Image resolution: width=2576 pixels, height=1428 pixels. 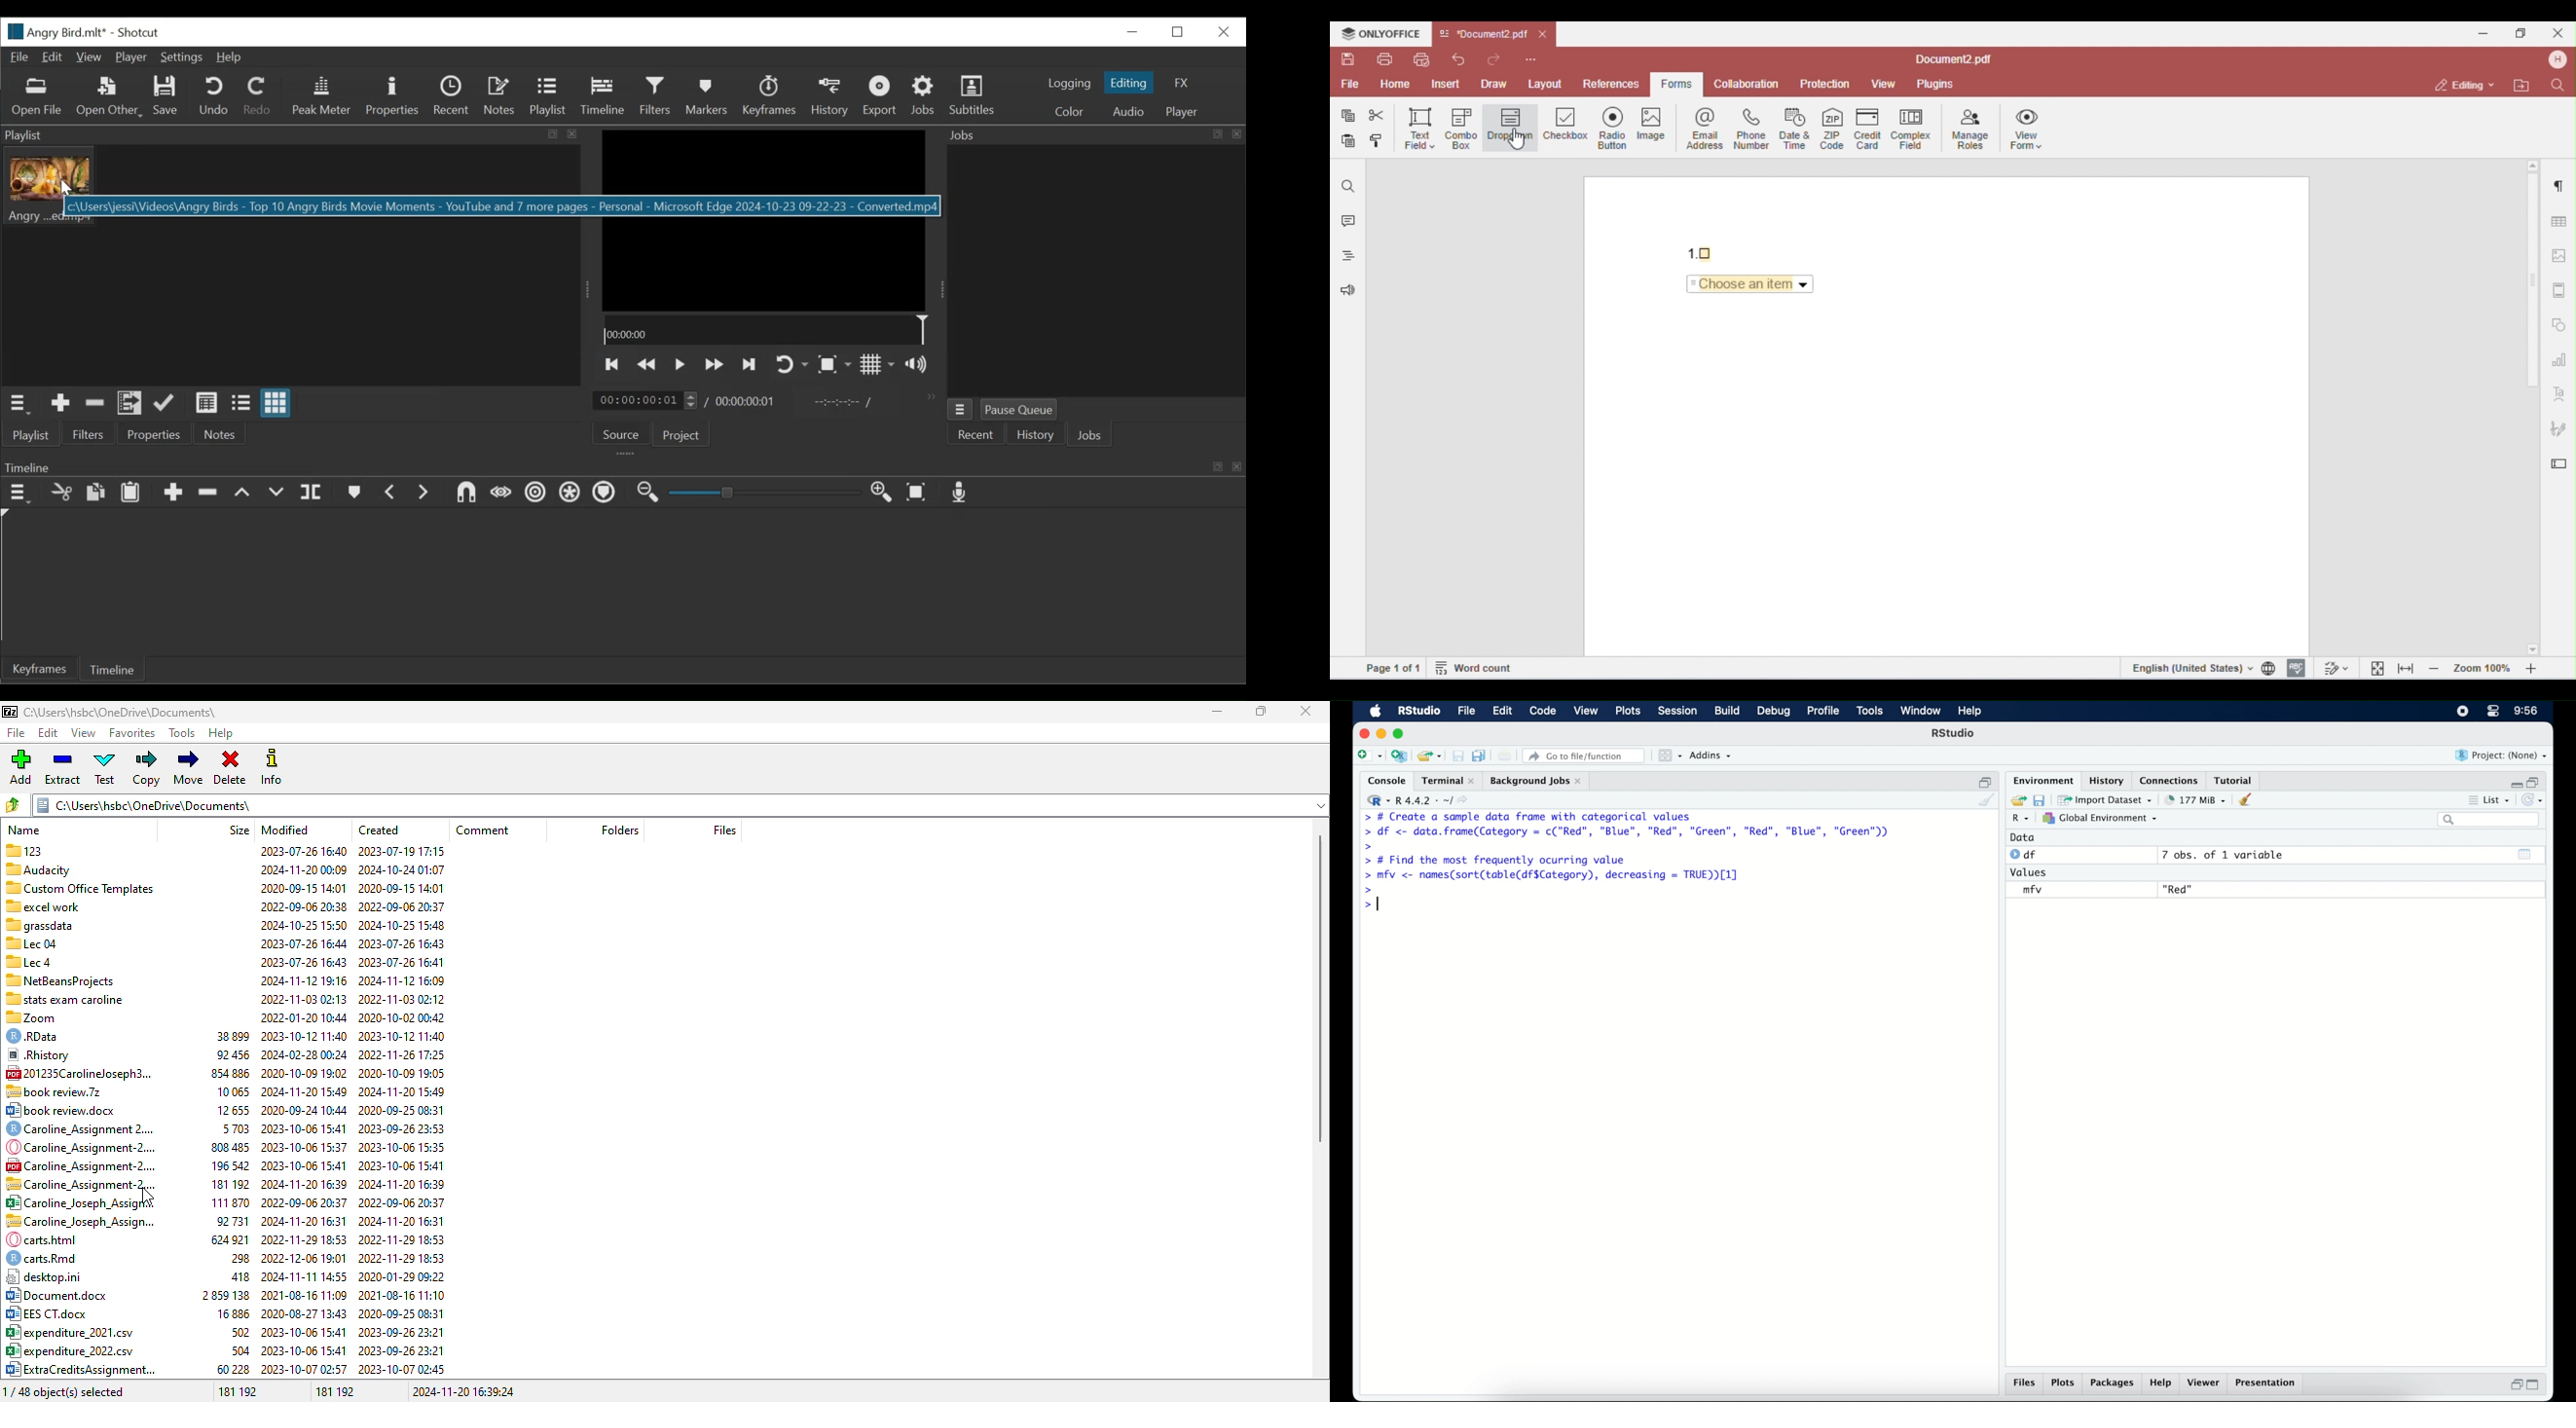 I want to click on , so click(x=88, y=58).